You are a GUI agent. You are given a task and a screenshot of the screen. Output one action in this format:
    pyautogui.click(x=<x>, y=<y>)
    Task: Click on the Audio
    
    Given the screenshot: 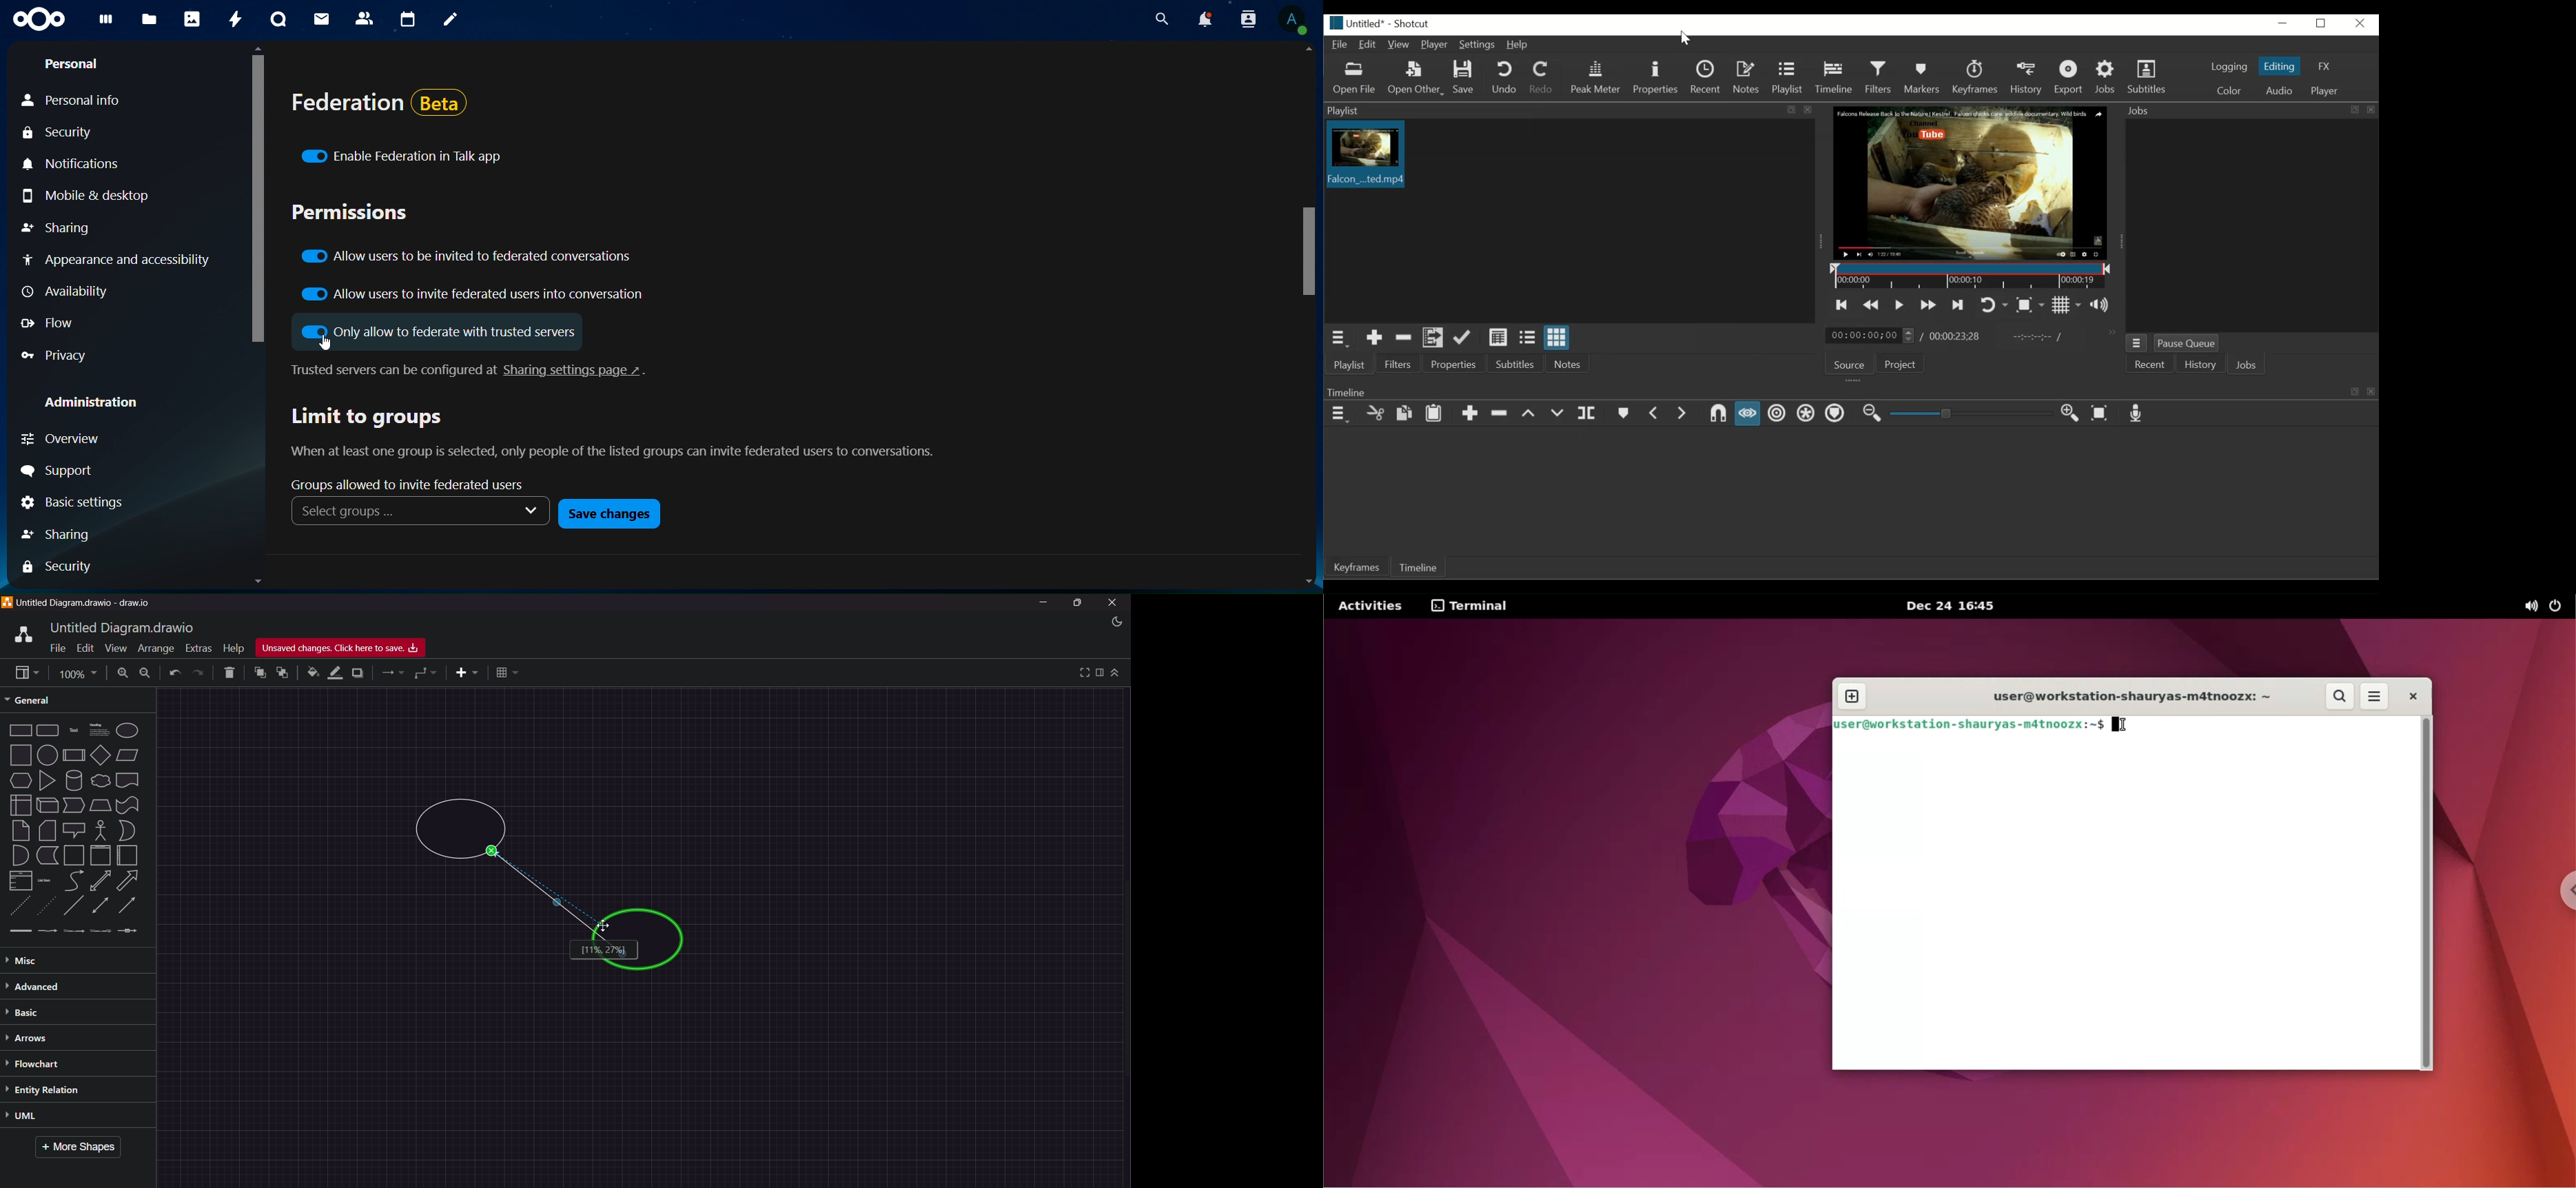 What is the action you would take?
    pyautogui.click(x=2278, y=91)
    